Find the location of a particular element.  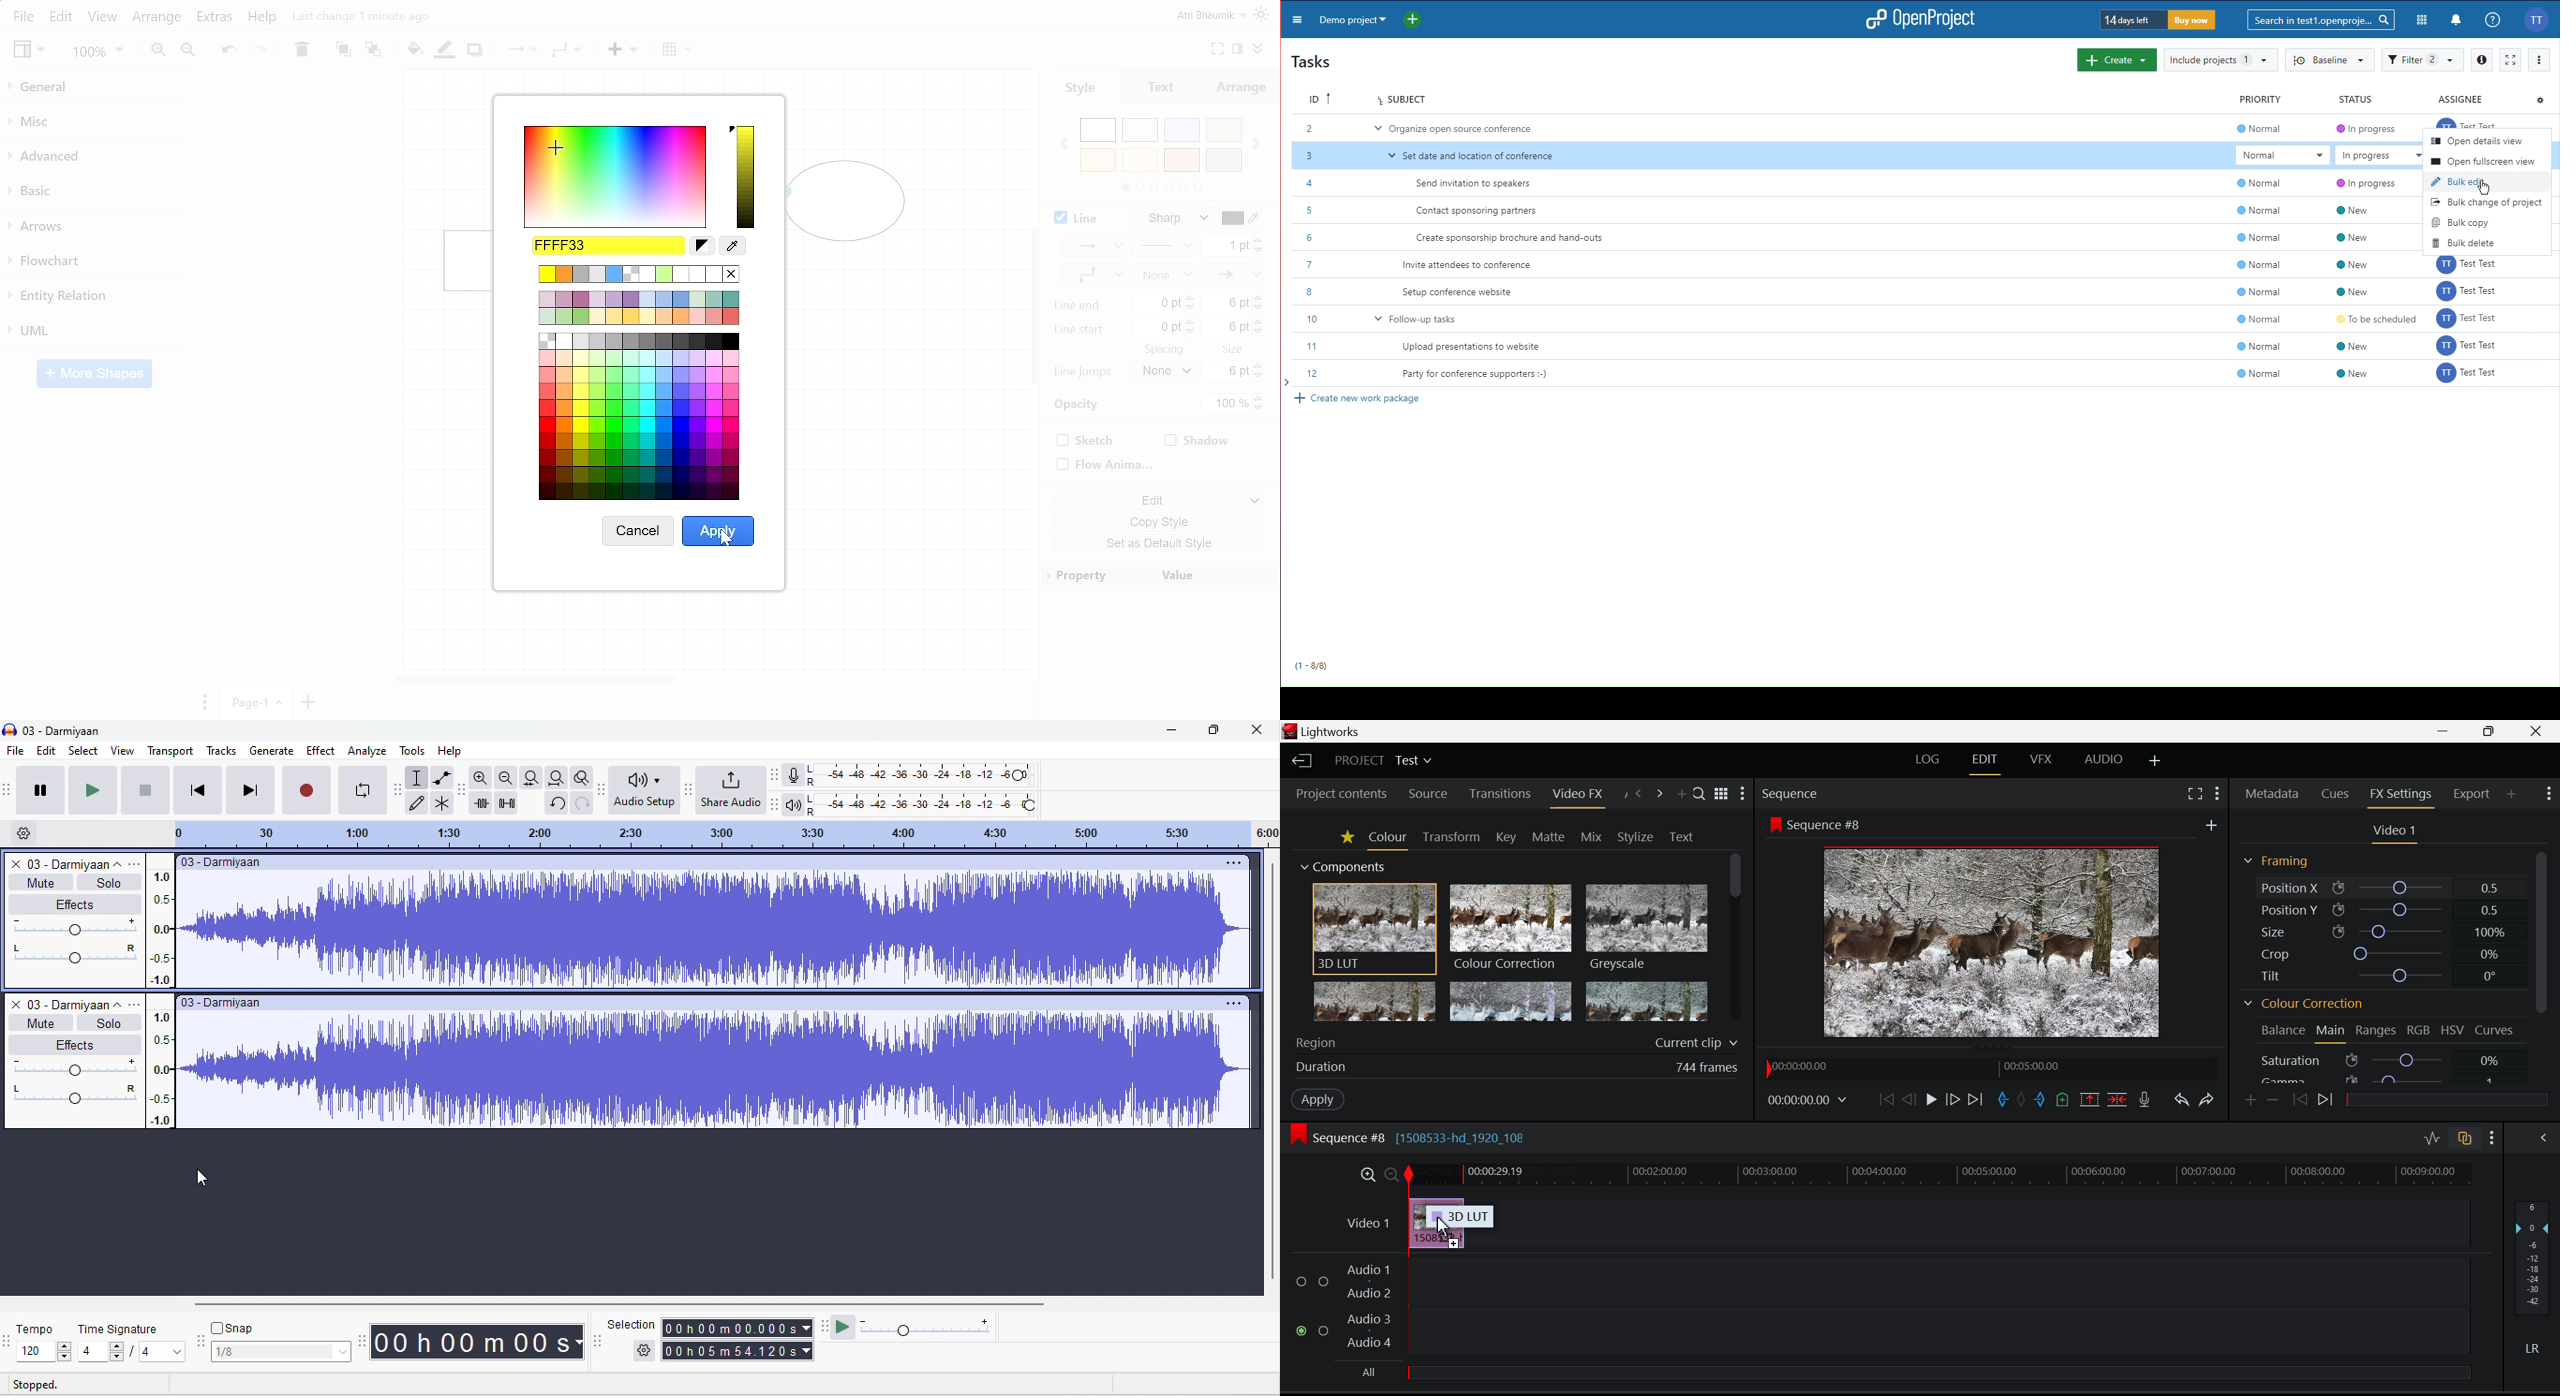

multi tool is located at coordinates (440, 804).